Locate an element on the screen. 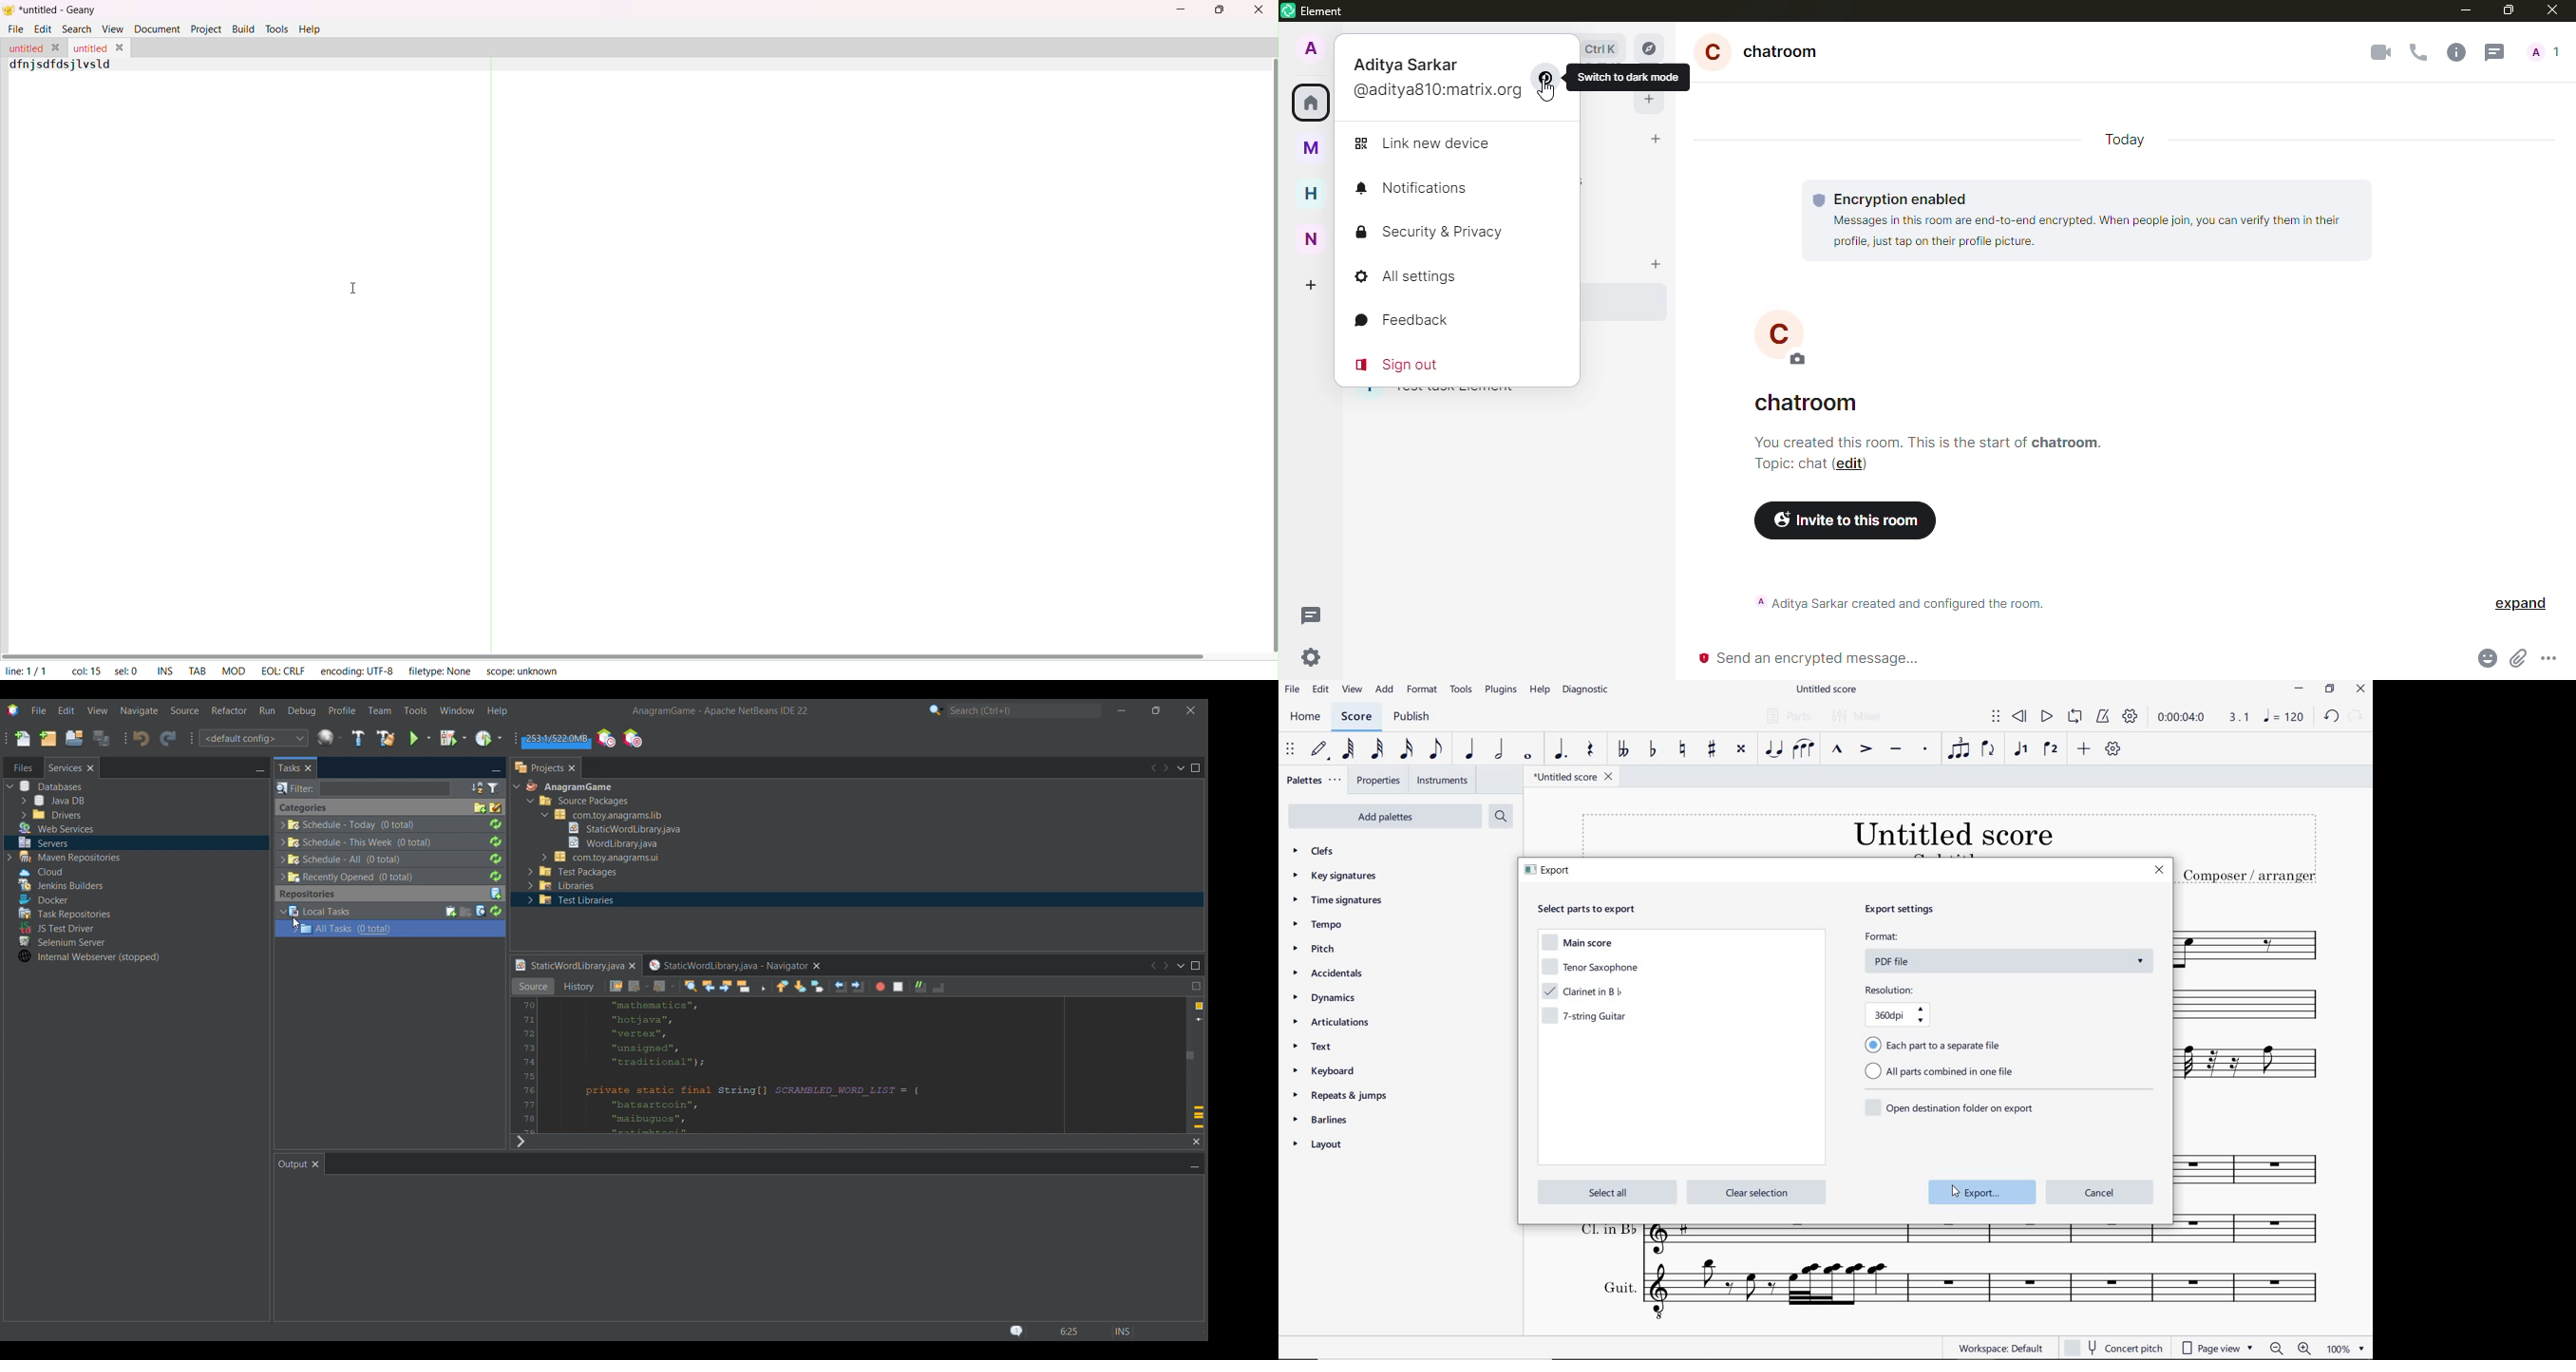 This screenshot has height=1372, width=2576.  is located at coordinates (53, 926).